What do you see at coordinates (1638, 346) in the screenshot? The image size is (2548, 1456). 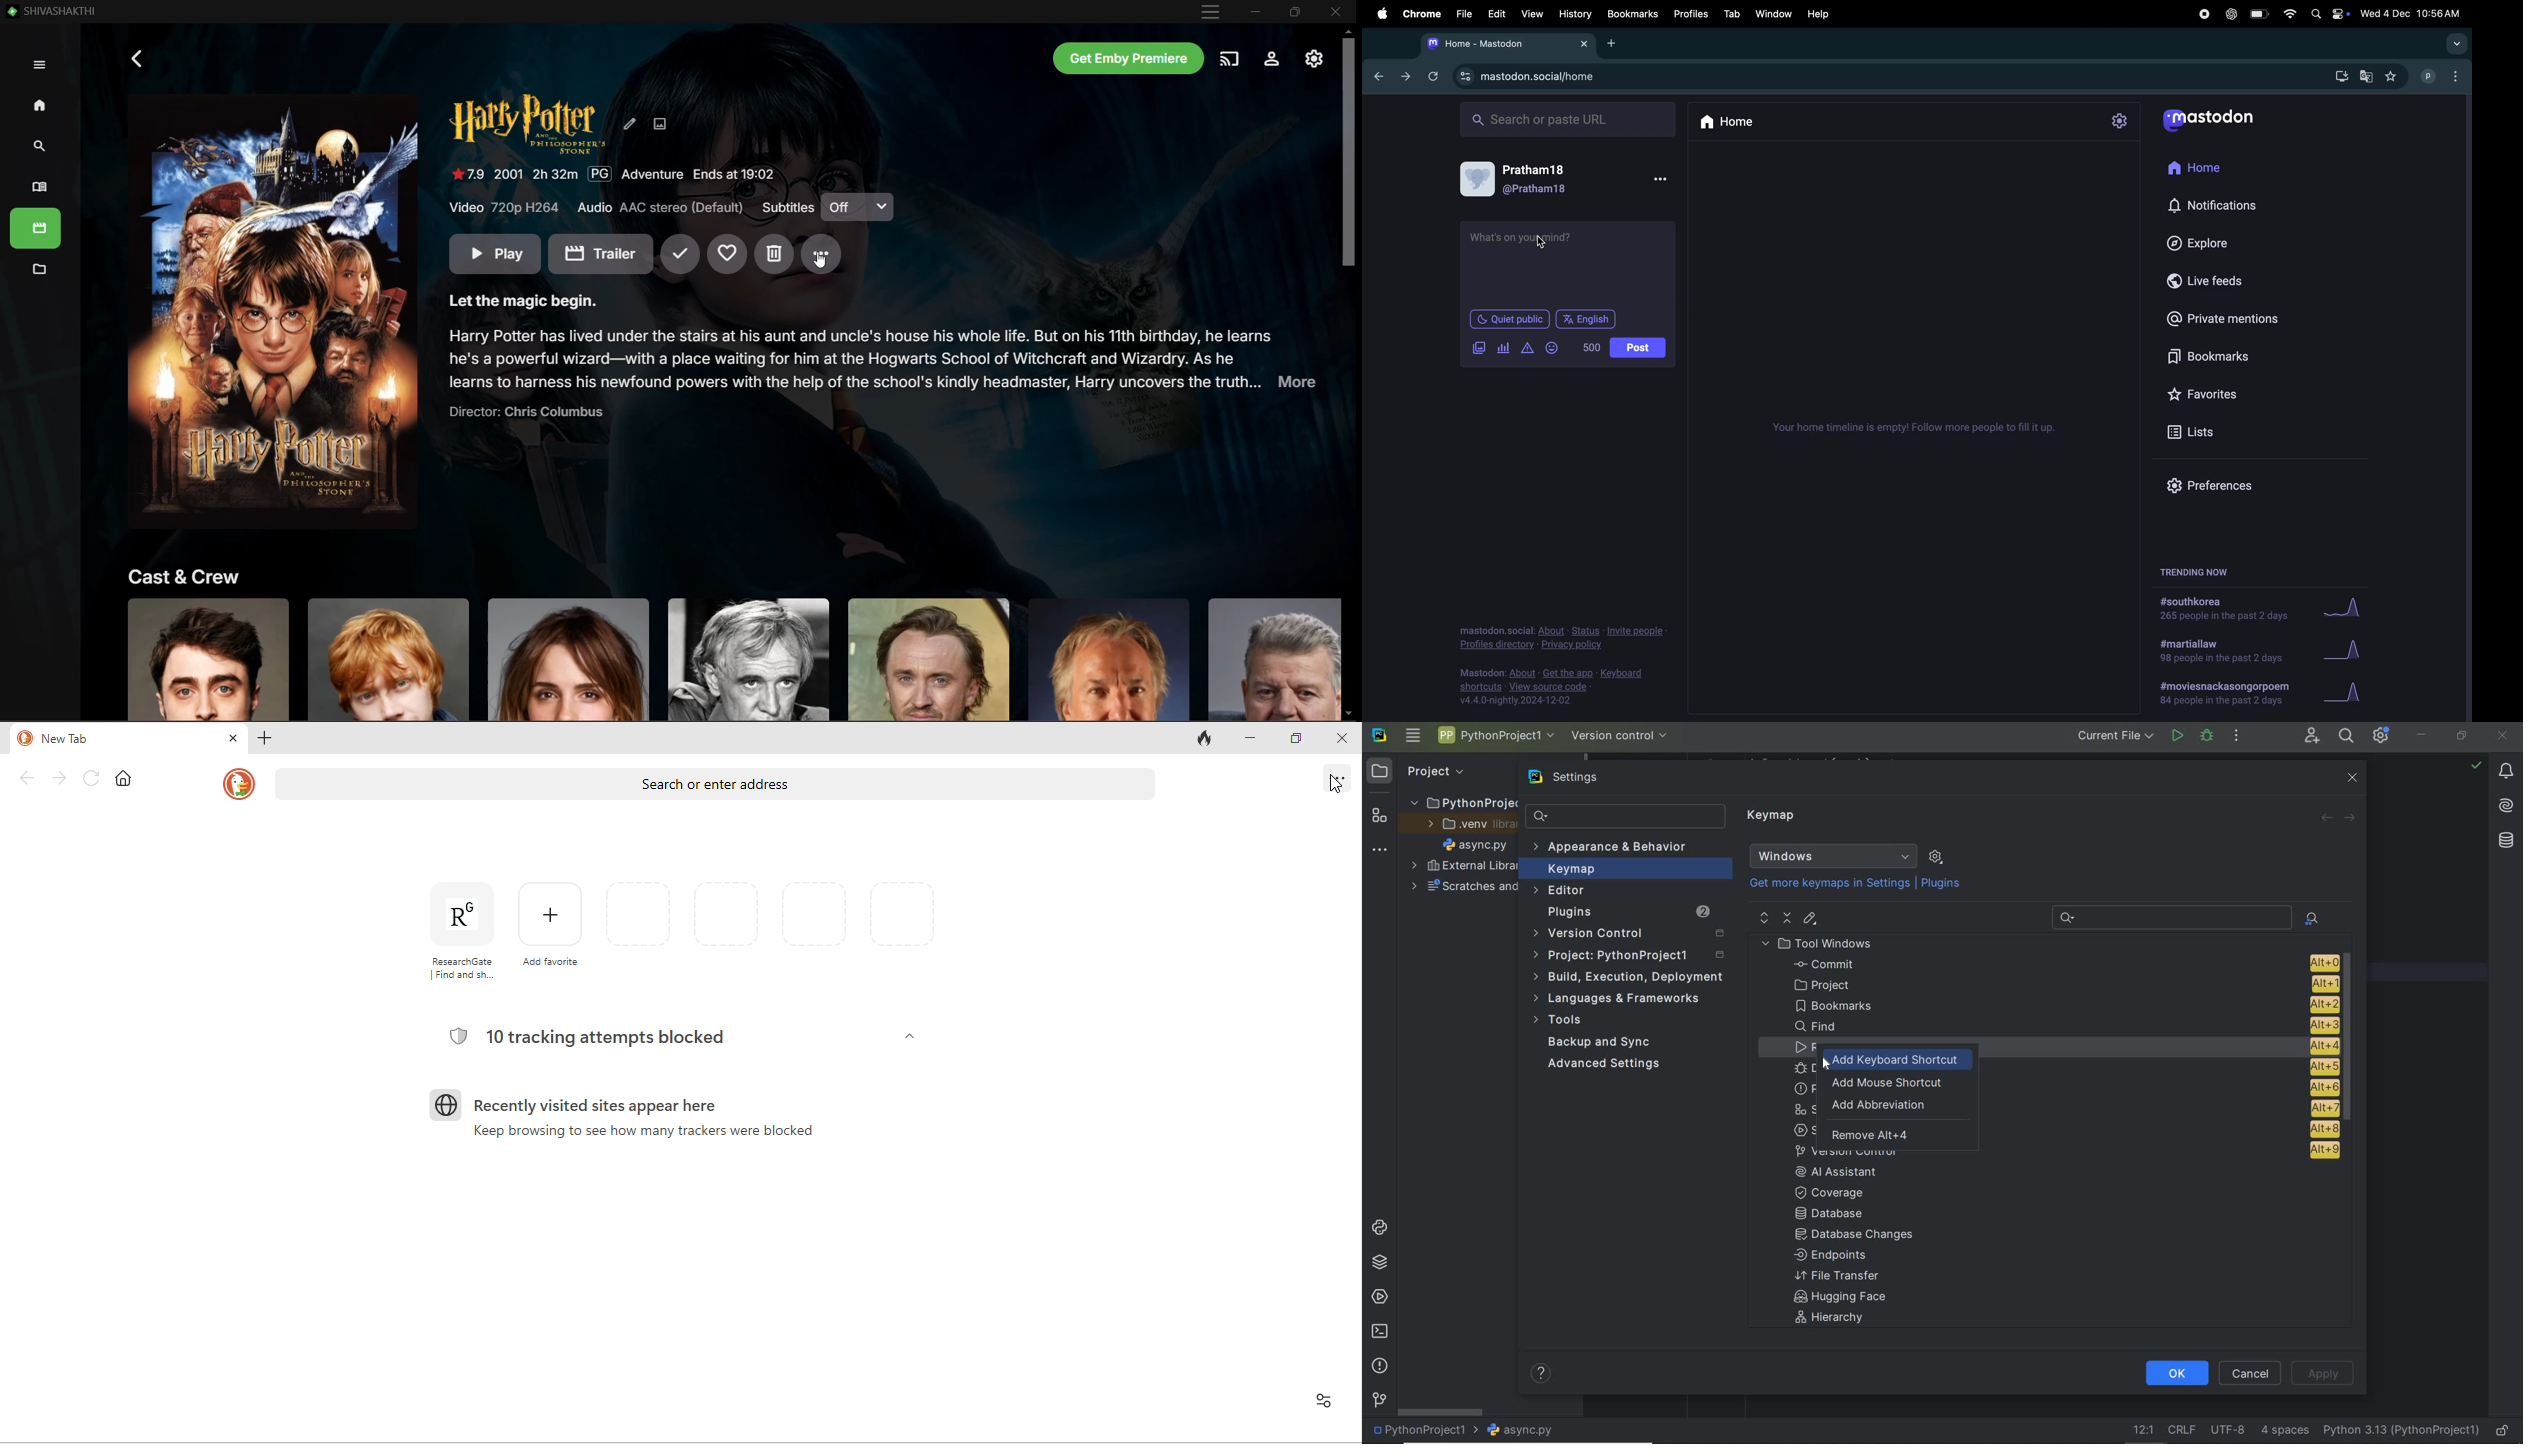 I see `Post` at bounding box center [1638, 346].